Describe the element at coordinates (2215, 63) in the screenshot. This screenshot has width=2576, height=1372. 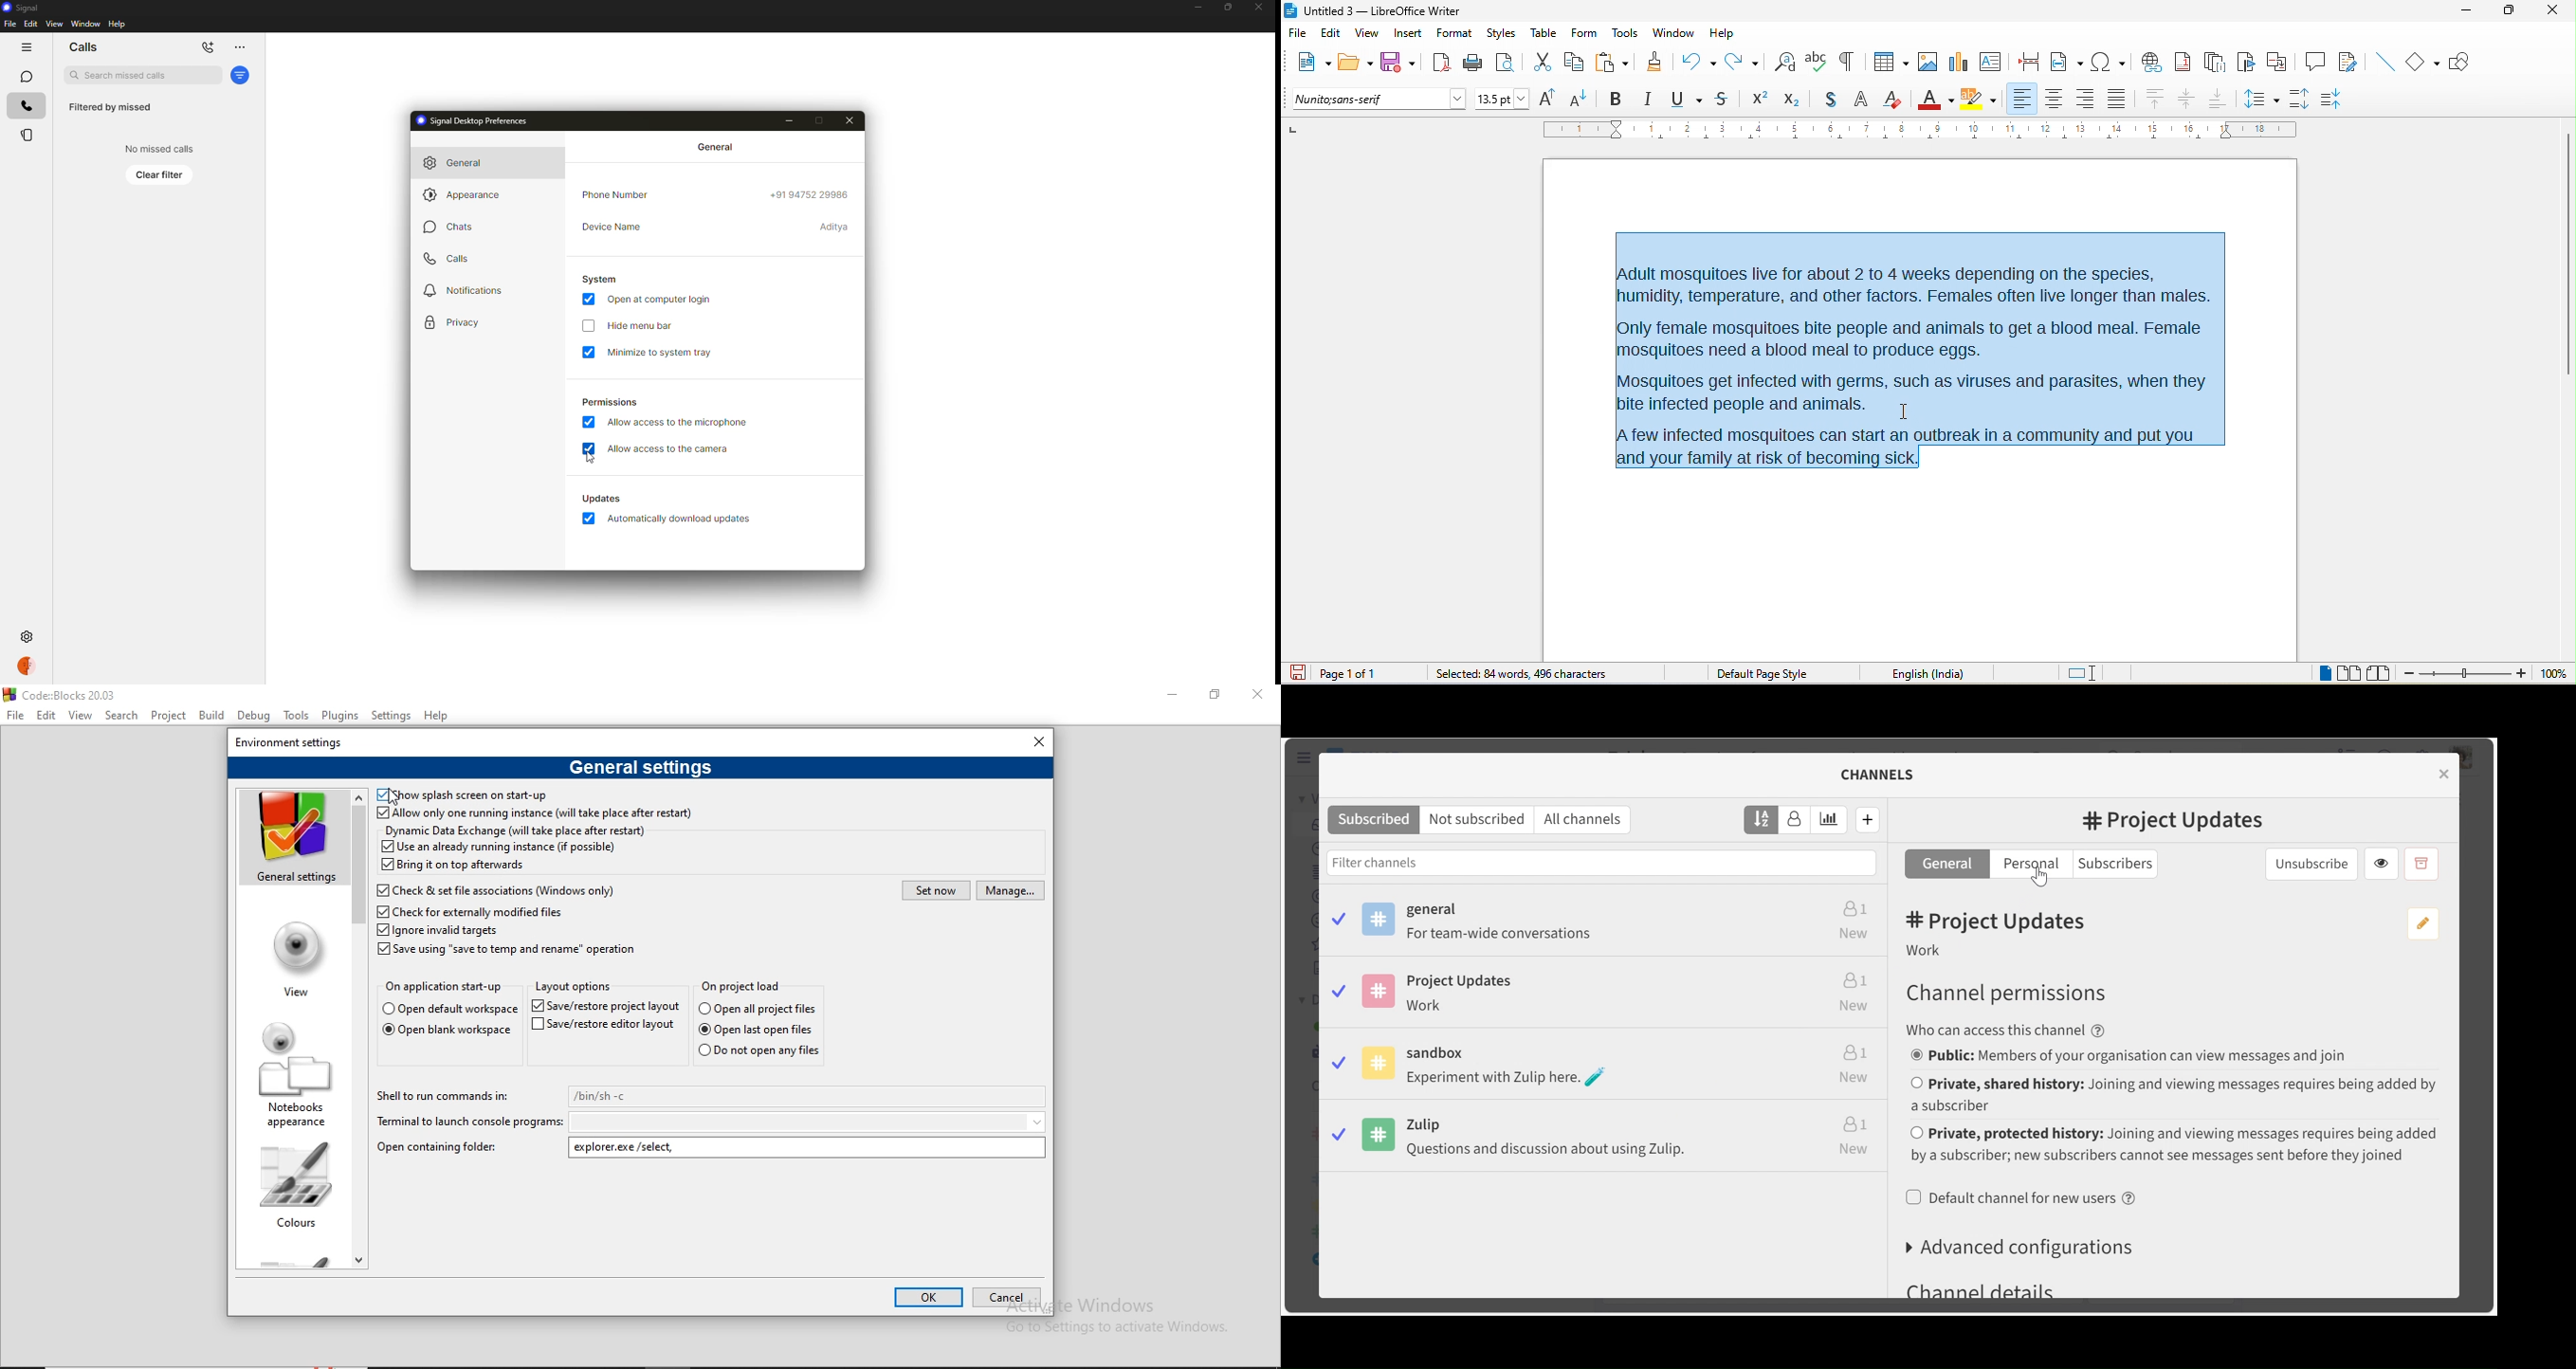
I see `endnote` at that location.